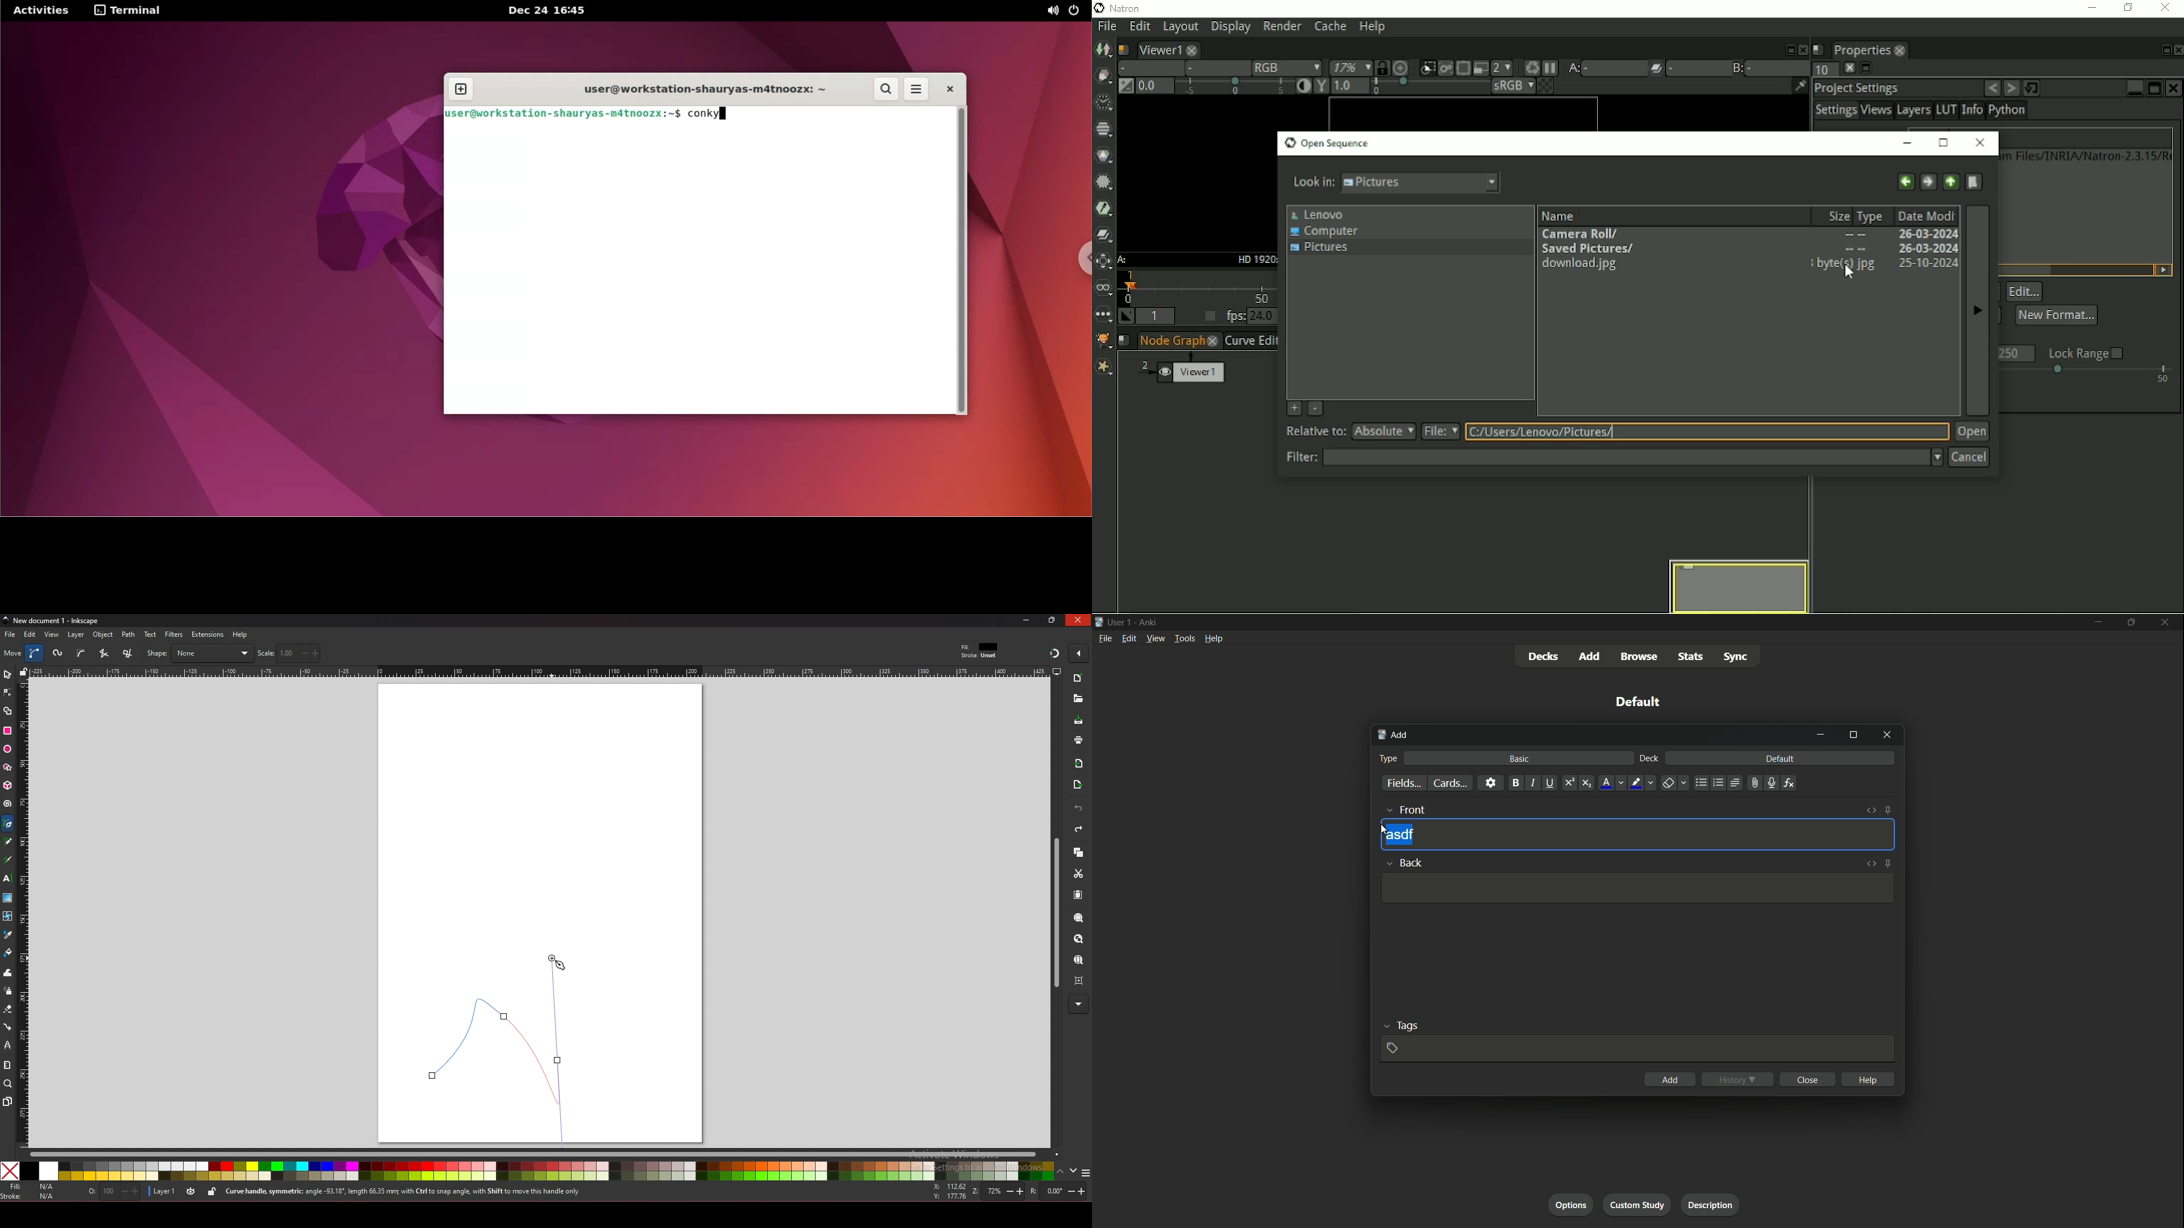  I want to click on move, so click(13, 653).